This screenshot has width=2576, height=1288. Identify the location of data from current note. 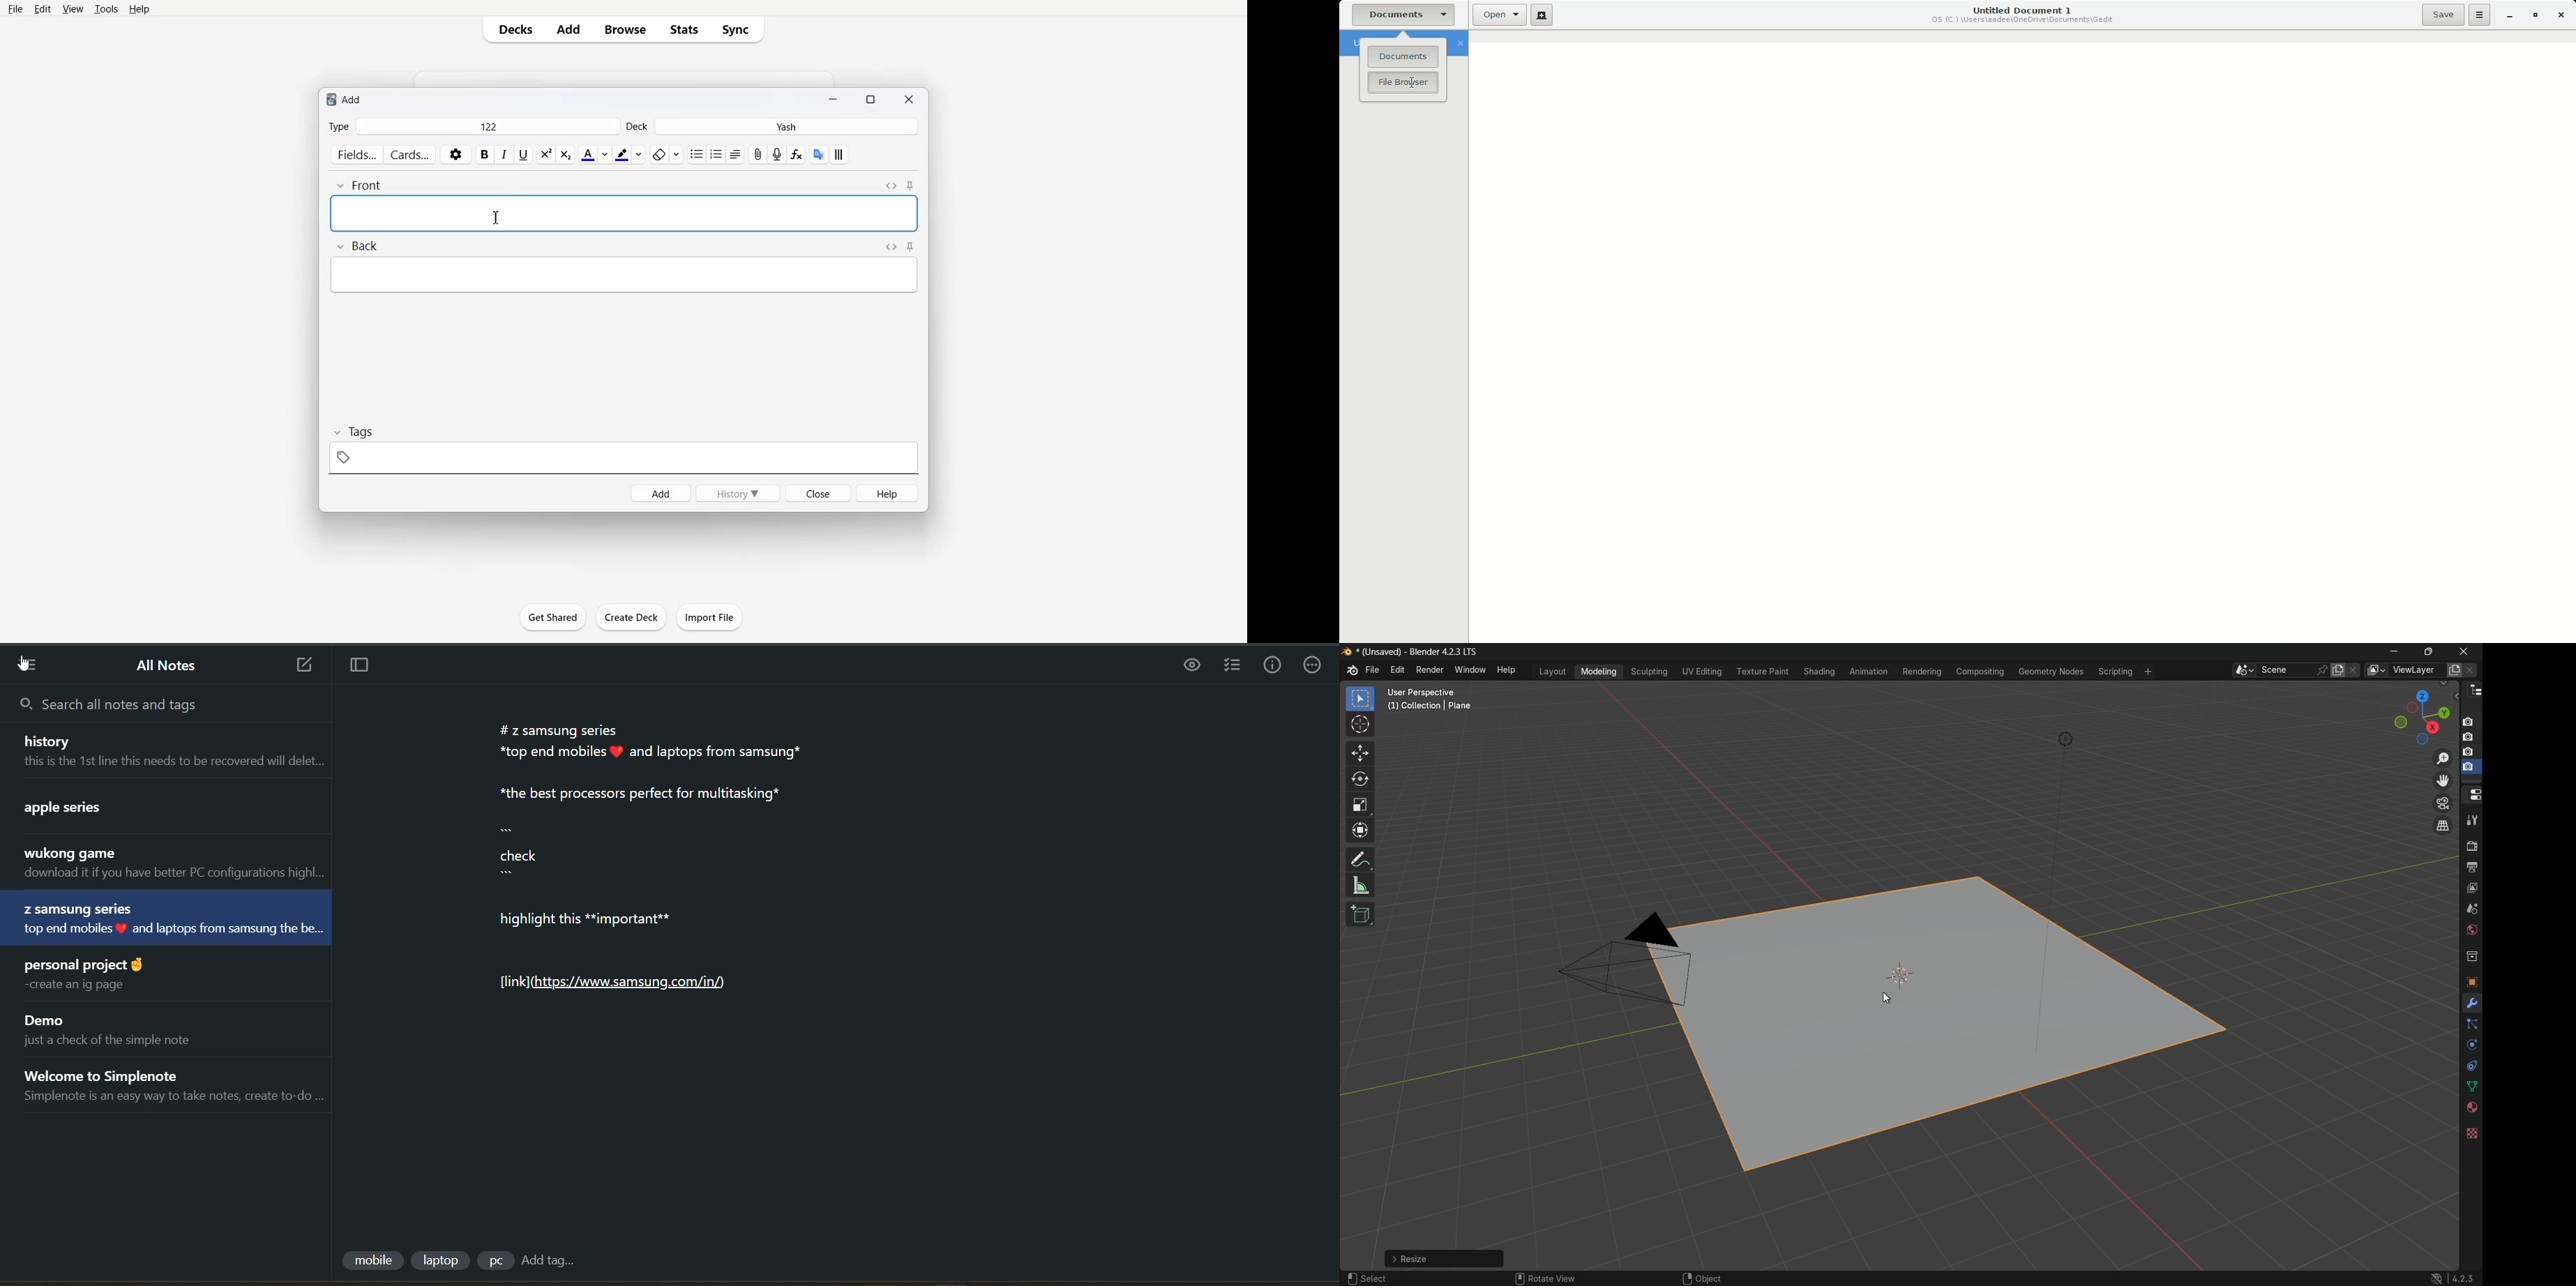
(695, 828).